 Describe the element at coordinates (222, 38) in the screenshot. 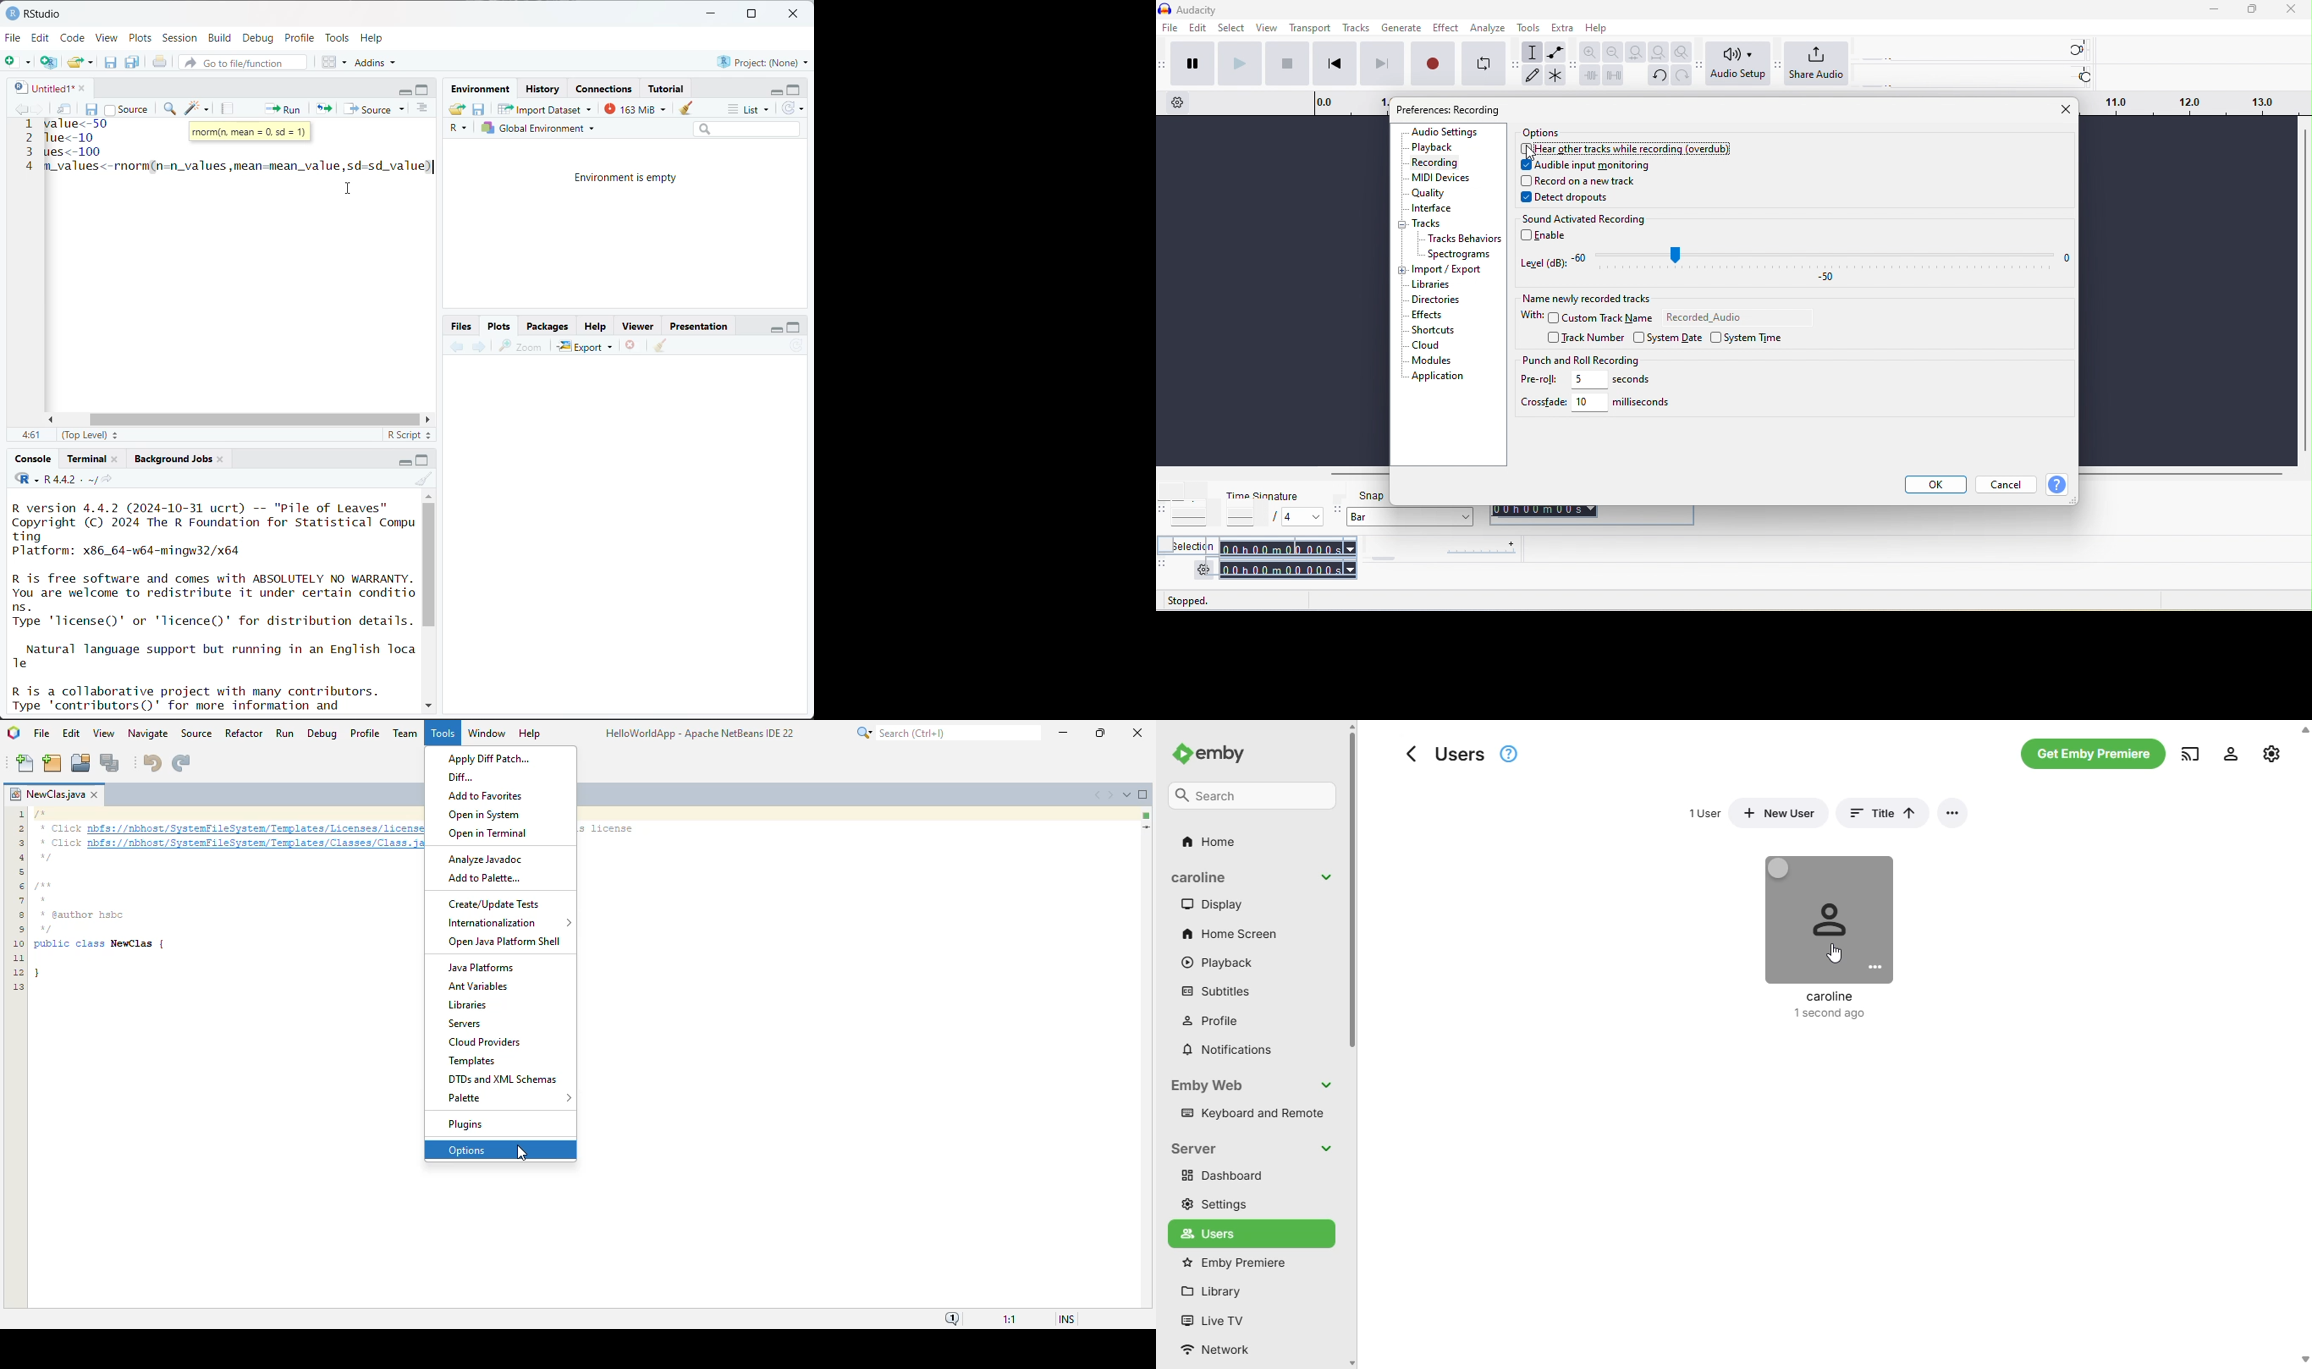

I see `Build` at that location.